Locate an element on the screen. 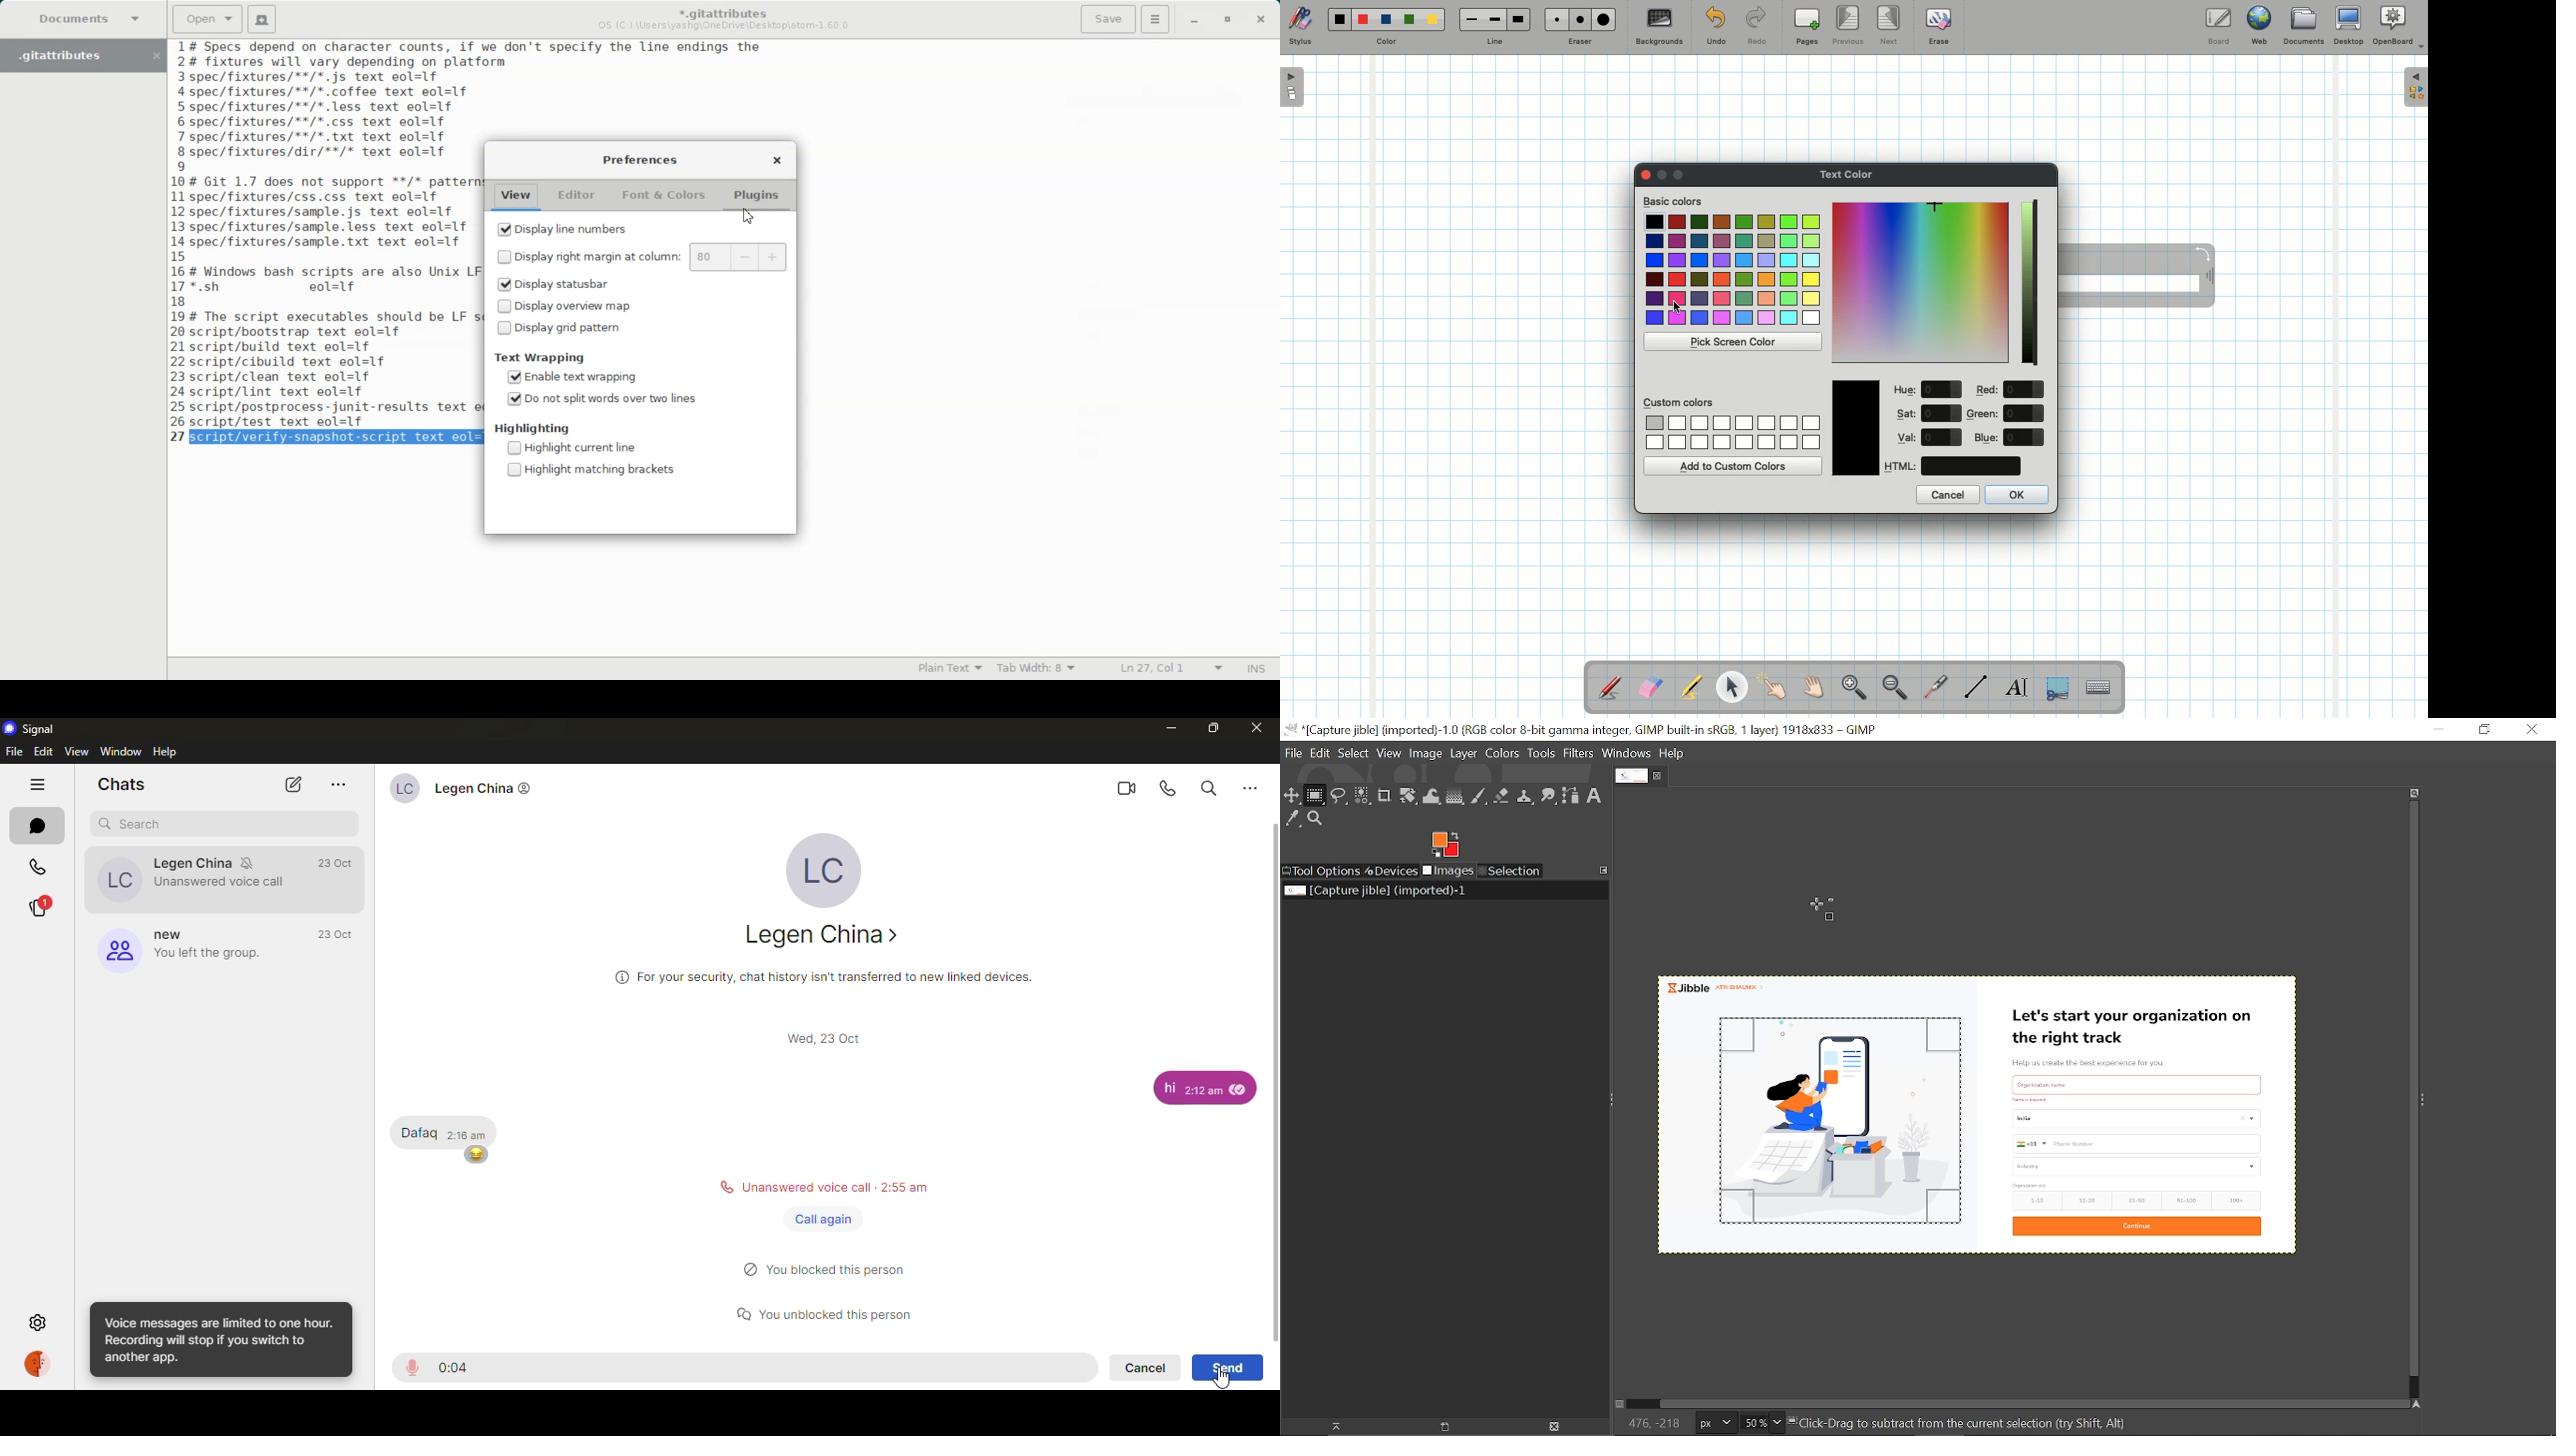  Image is located at coordinates (1426, 755).